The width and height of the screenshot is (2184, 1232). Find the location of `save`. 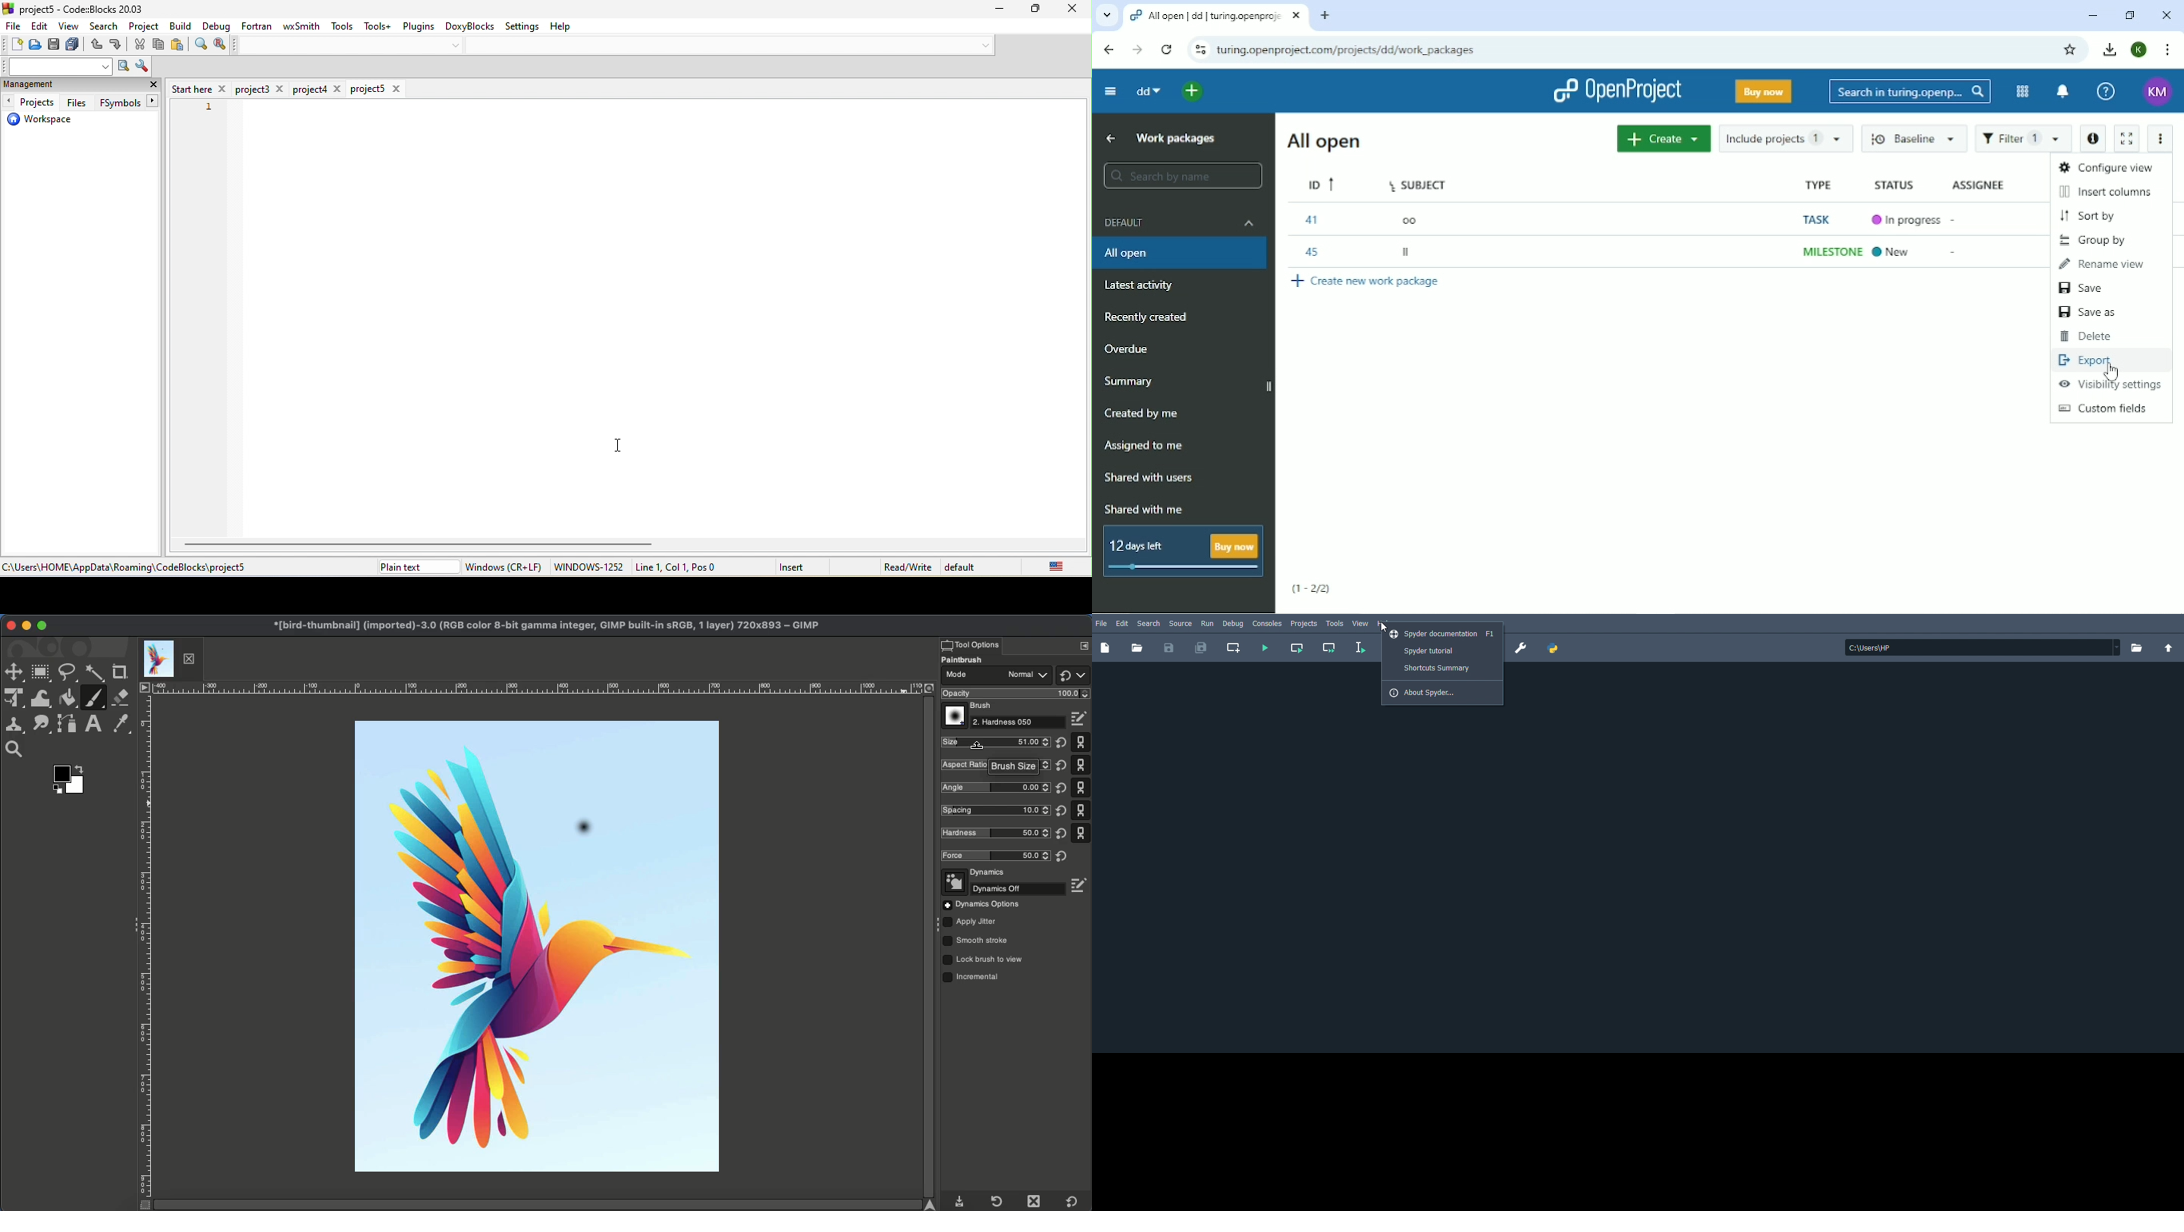

save is located at coordinates (56, 46).